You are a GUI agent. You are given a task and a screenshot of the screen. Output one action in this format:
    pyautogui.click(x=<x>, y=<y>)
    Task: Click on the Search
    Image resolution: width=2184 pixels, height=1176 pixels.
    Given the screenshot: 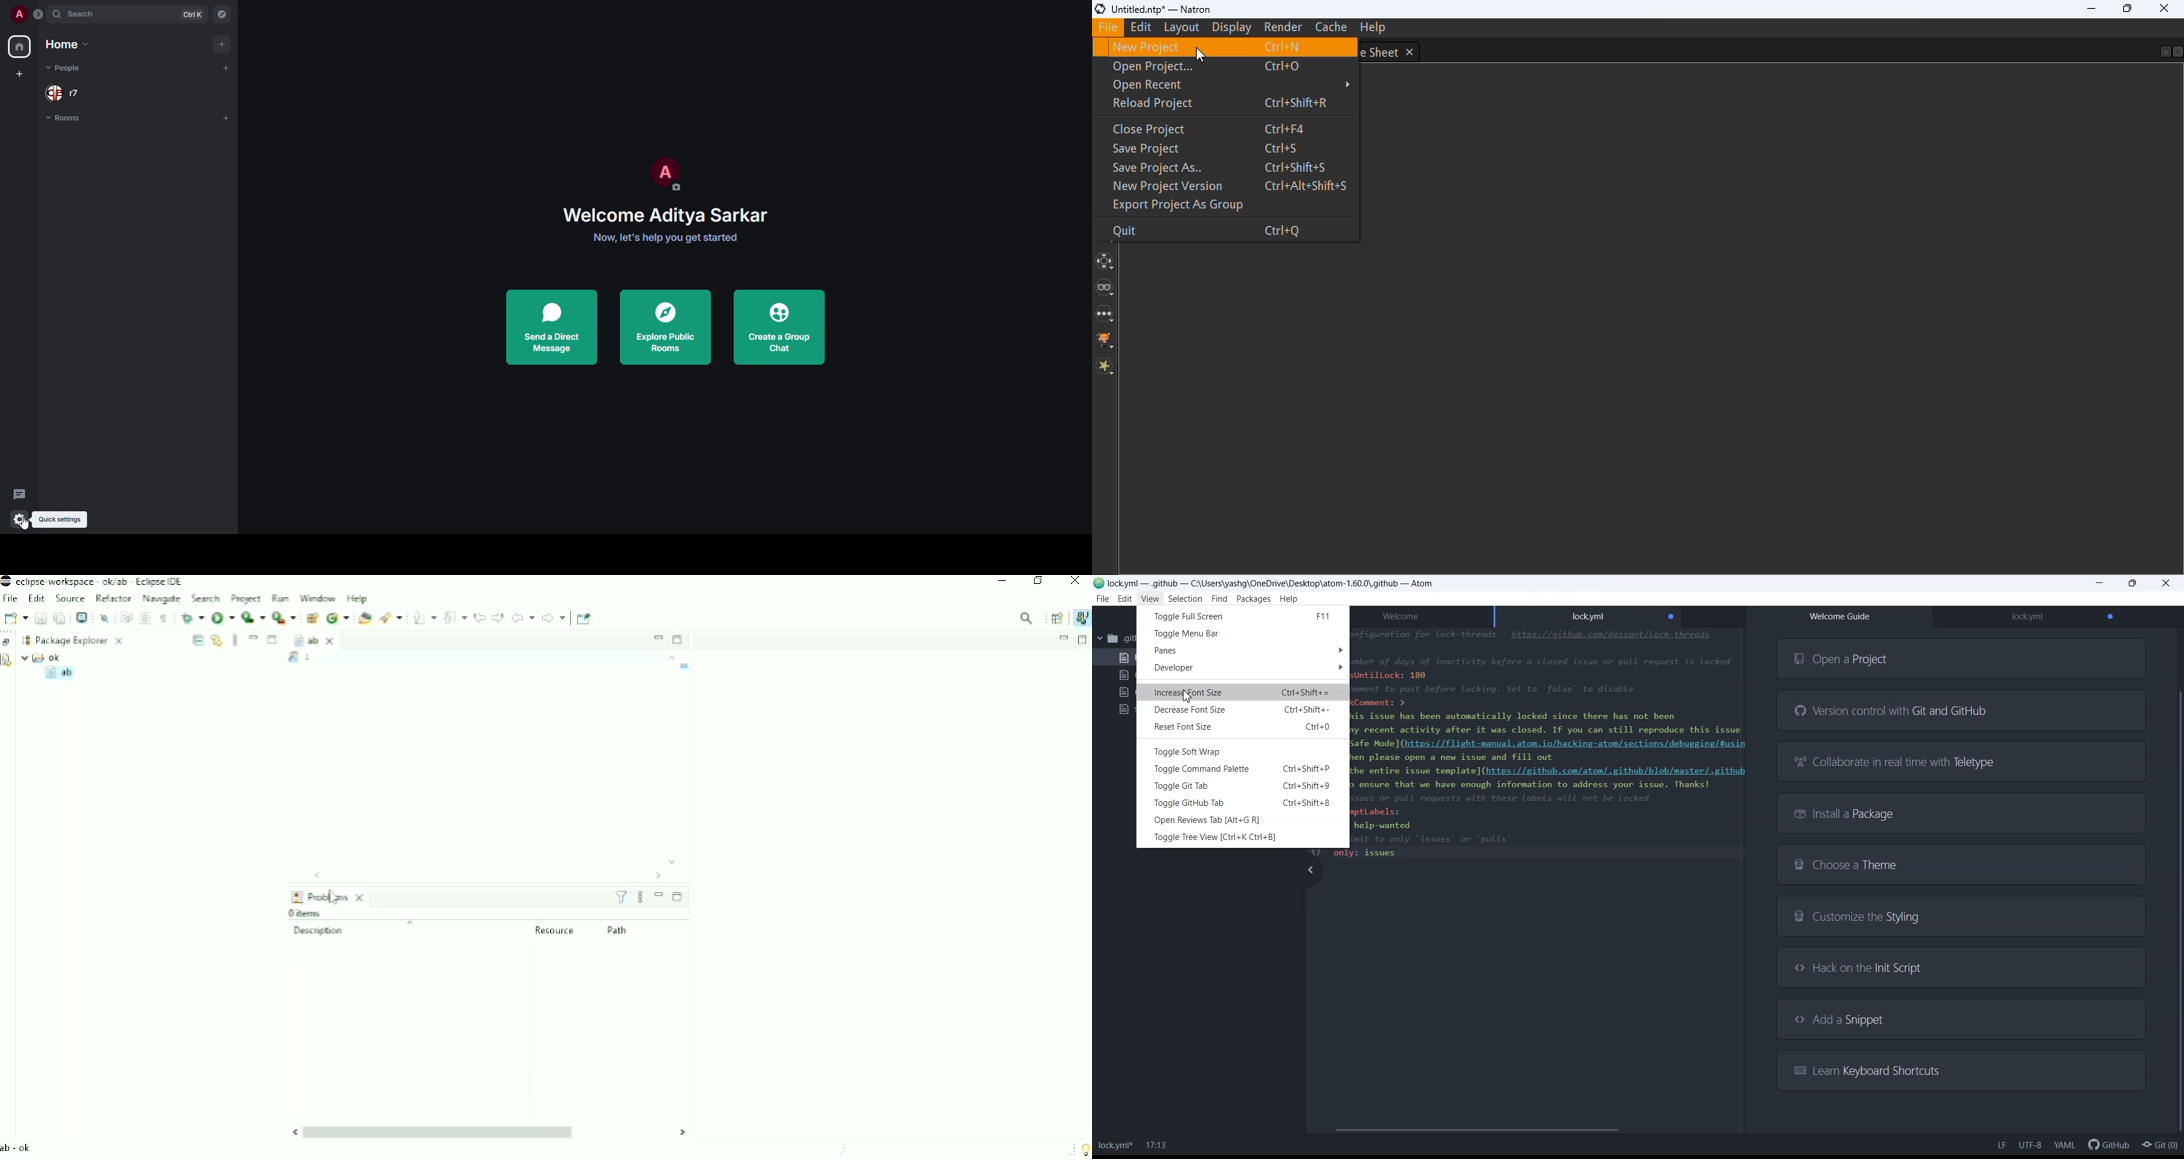 What is the action you would take?
    pyautogui.click(x=206, y=597)
    